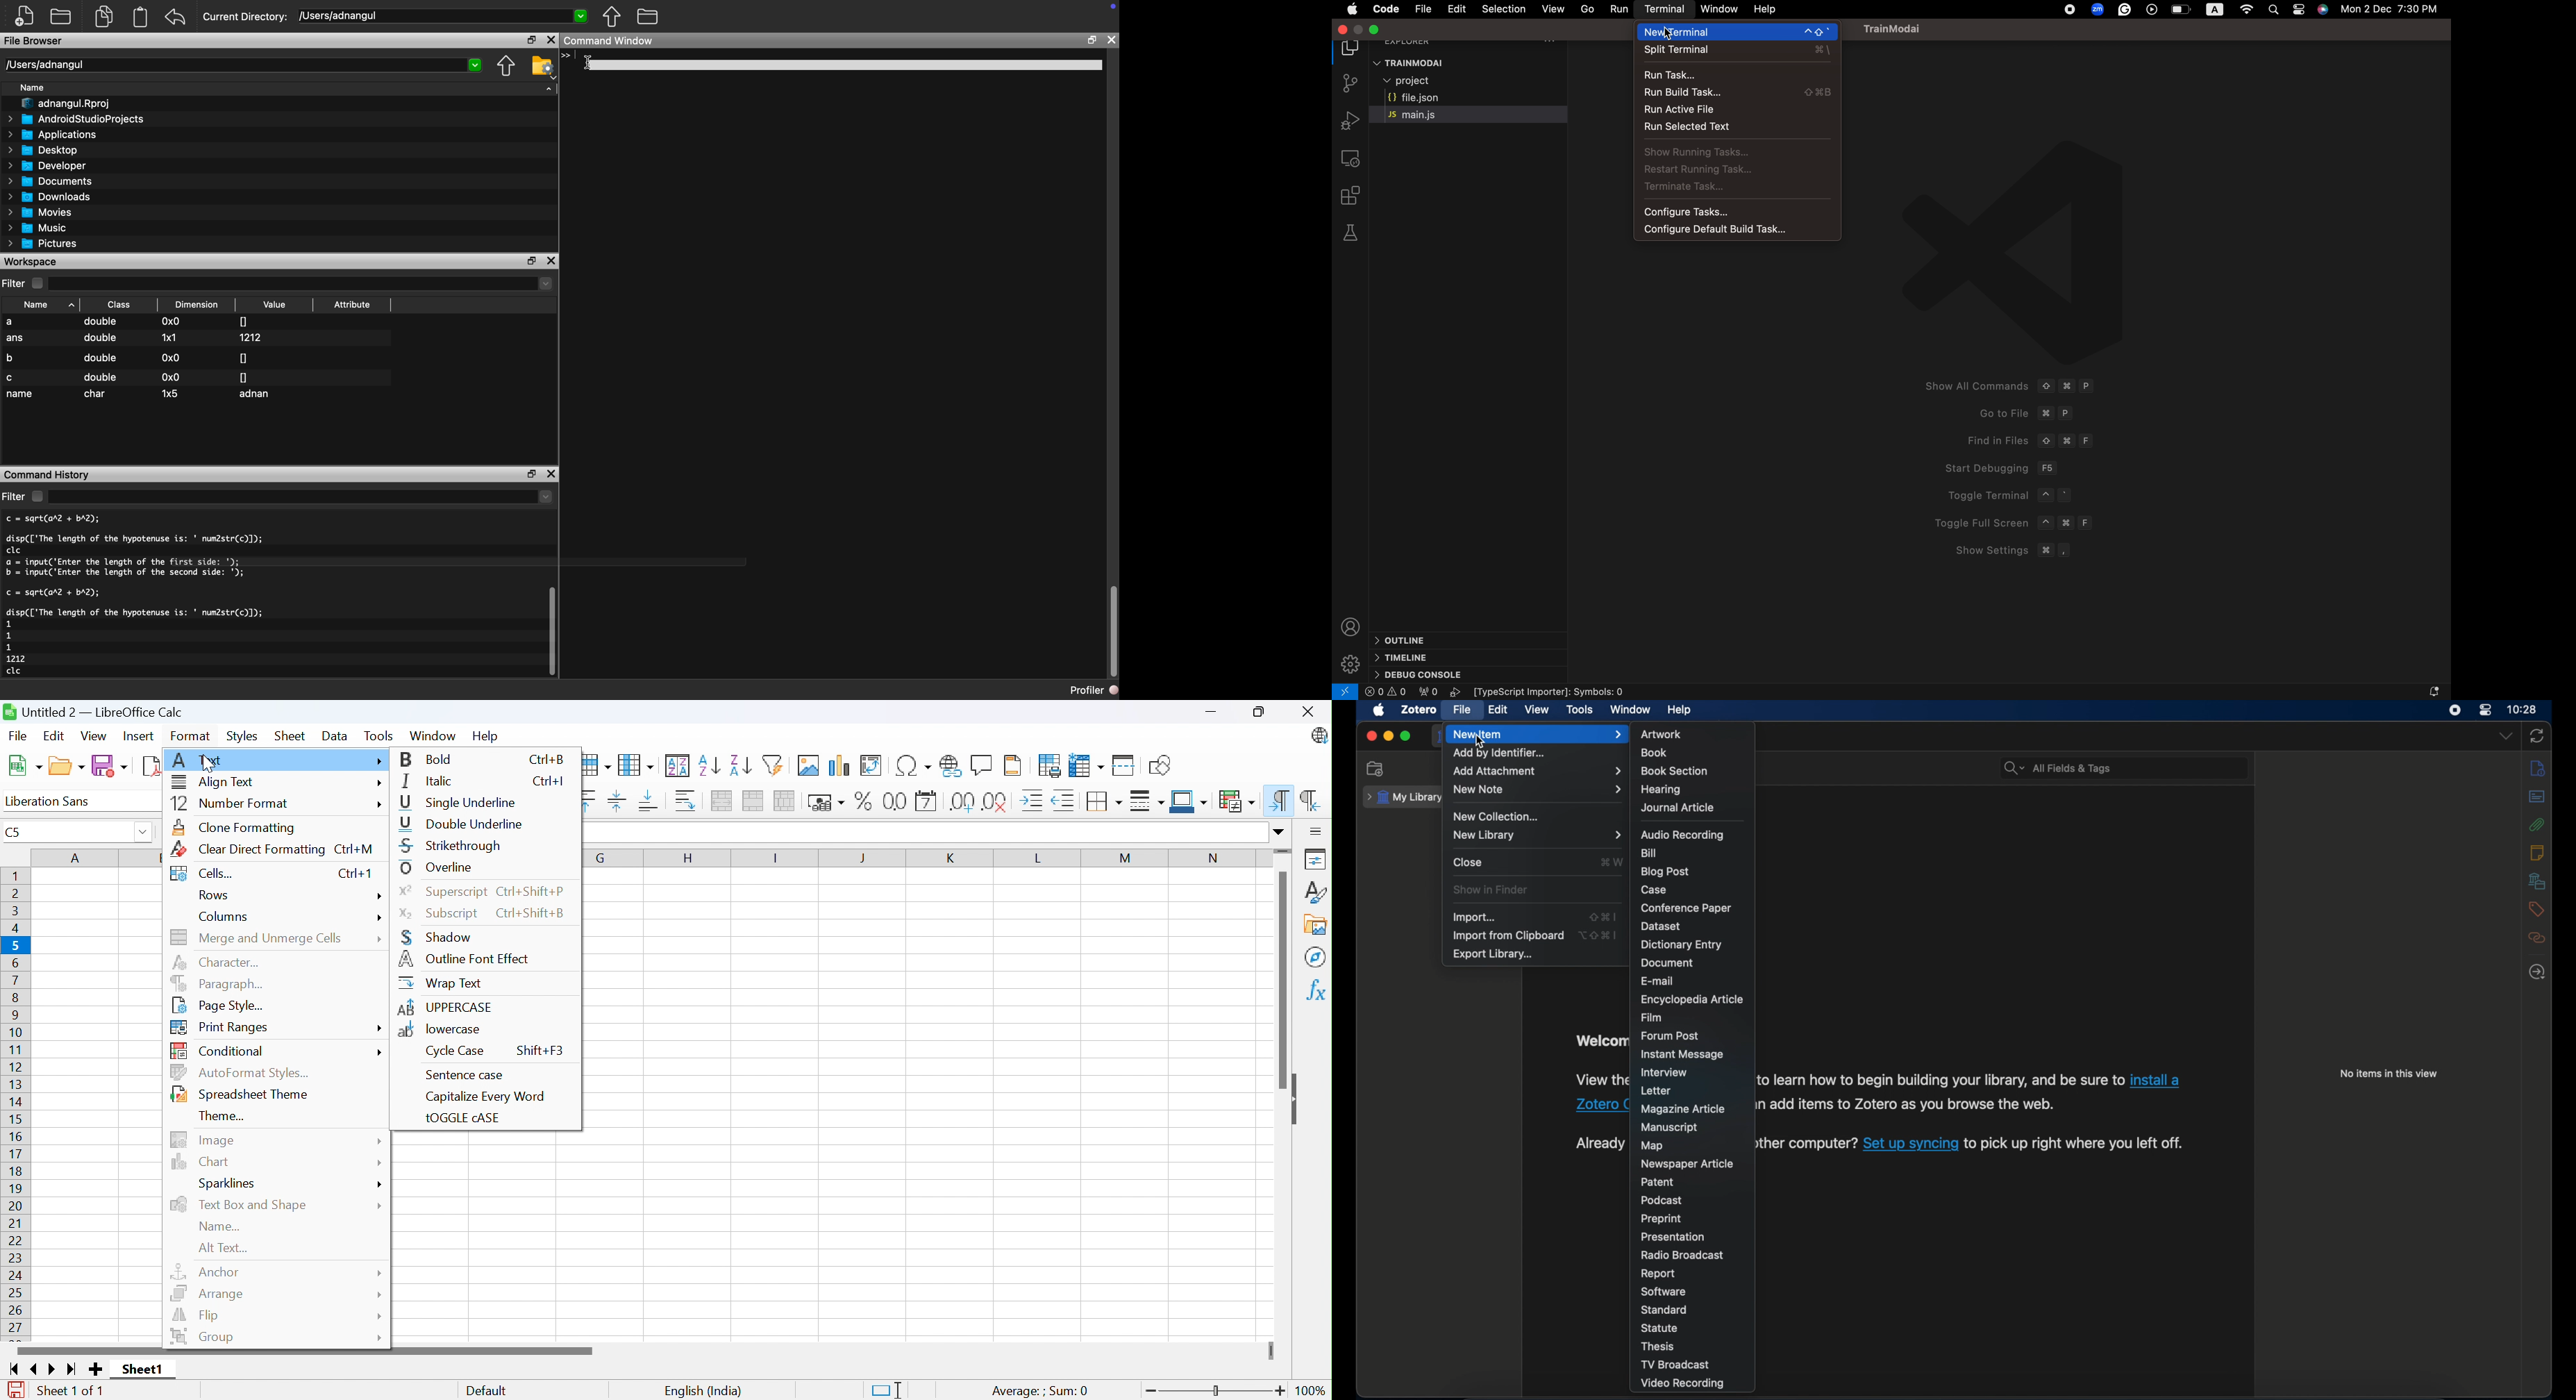  Describe the element at coordinates (1259, 713) in the screenshot. I see `Restore down` at that location.